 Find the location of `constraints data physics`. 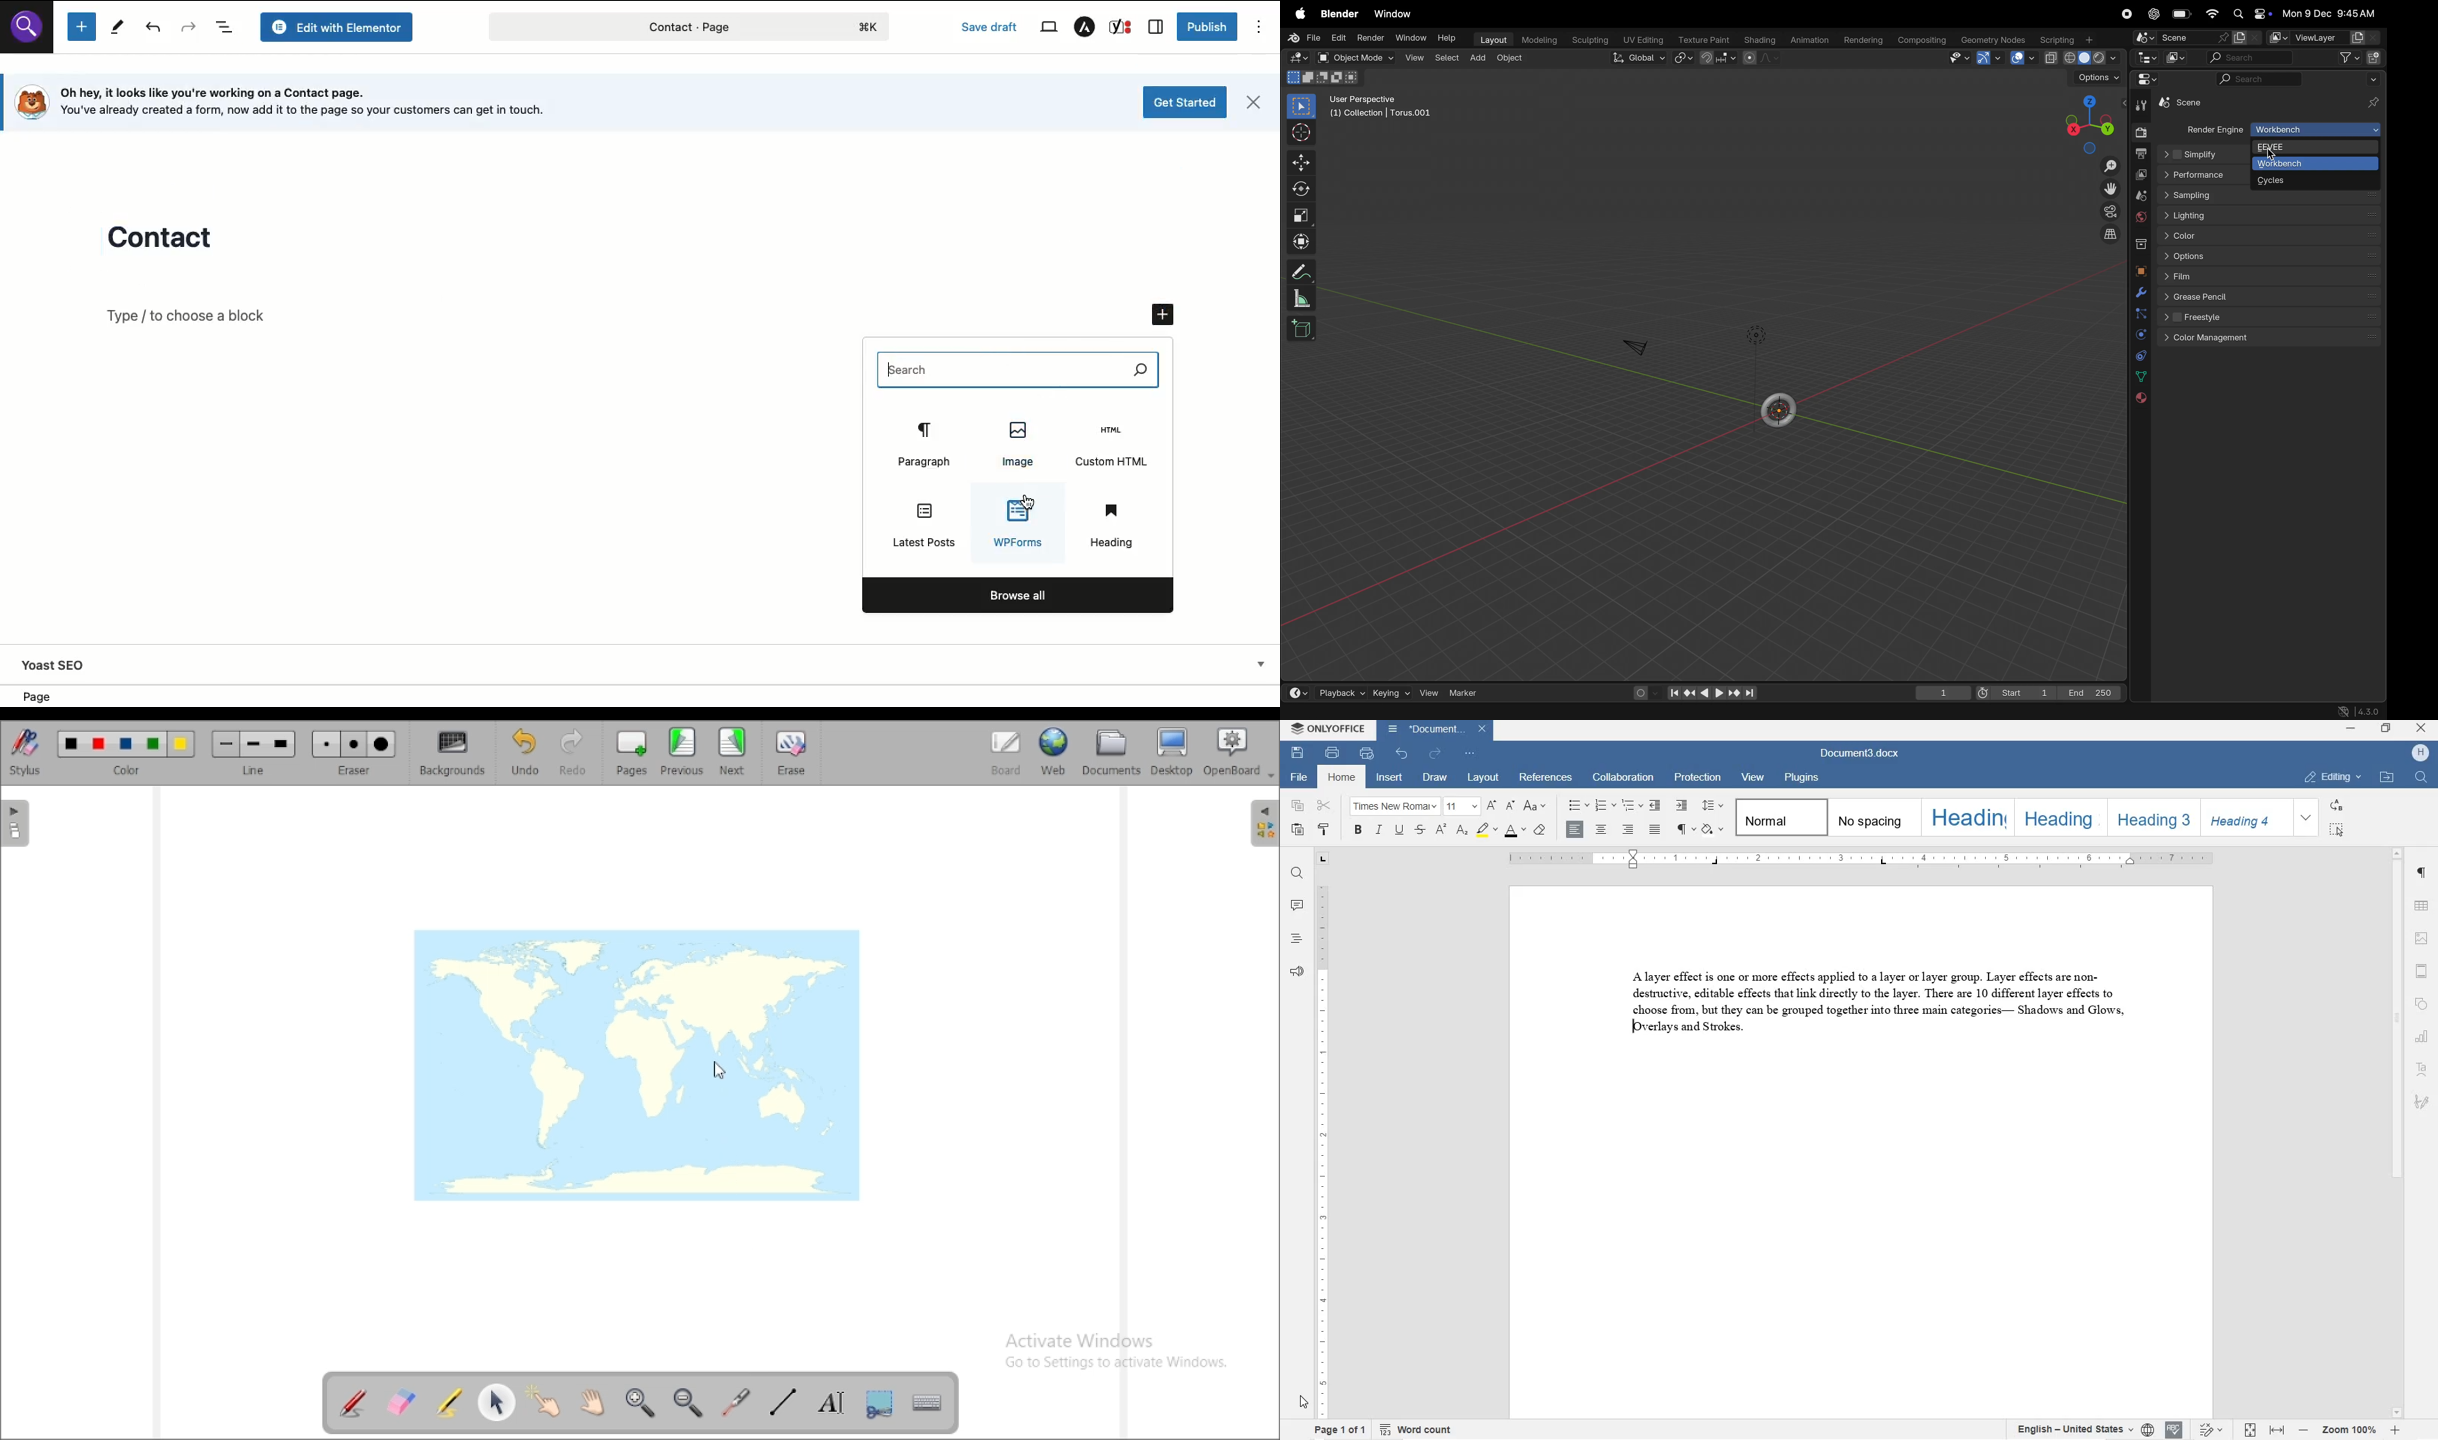

constraints data physics is located at coordinates (2139, 355).